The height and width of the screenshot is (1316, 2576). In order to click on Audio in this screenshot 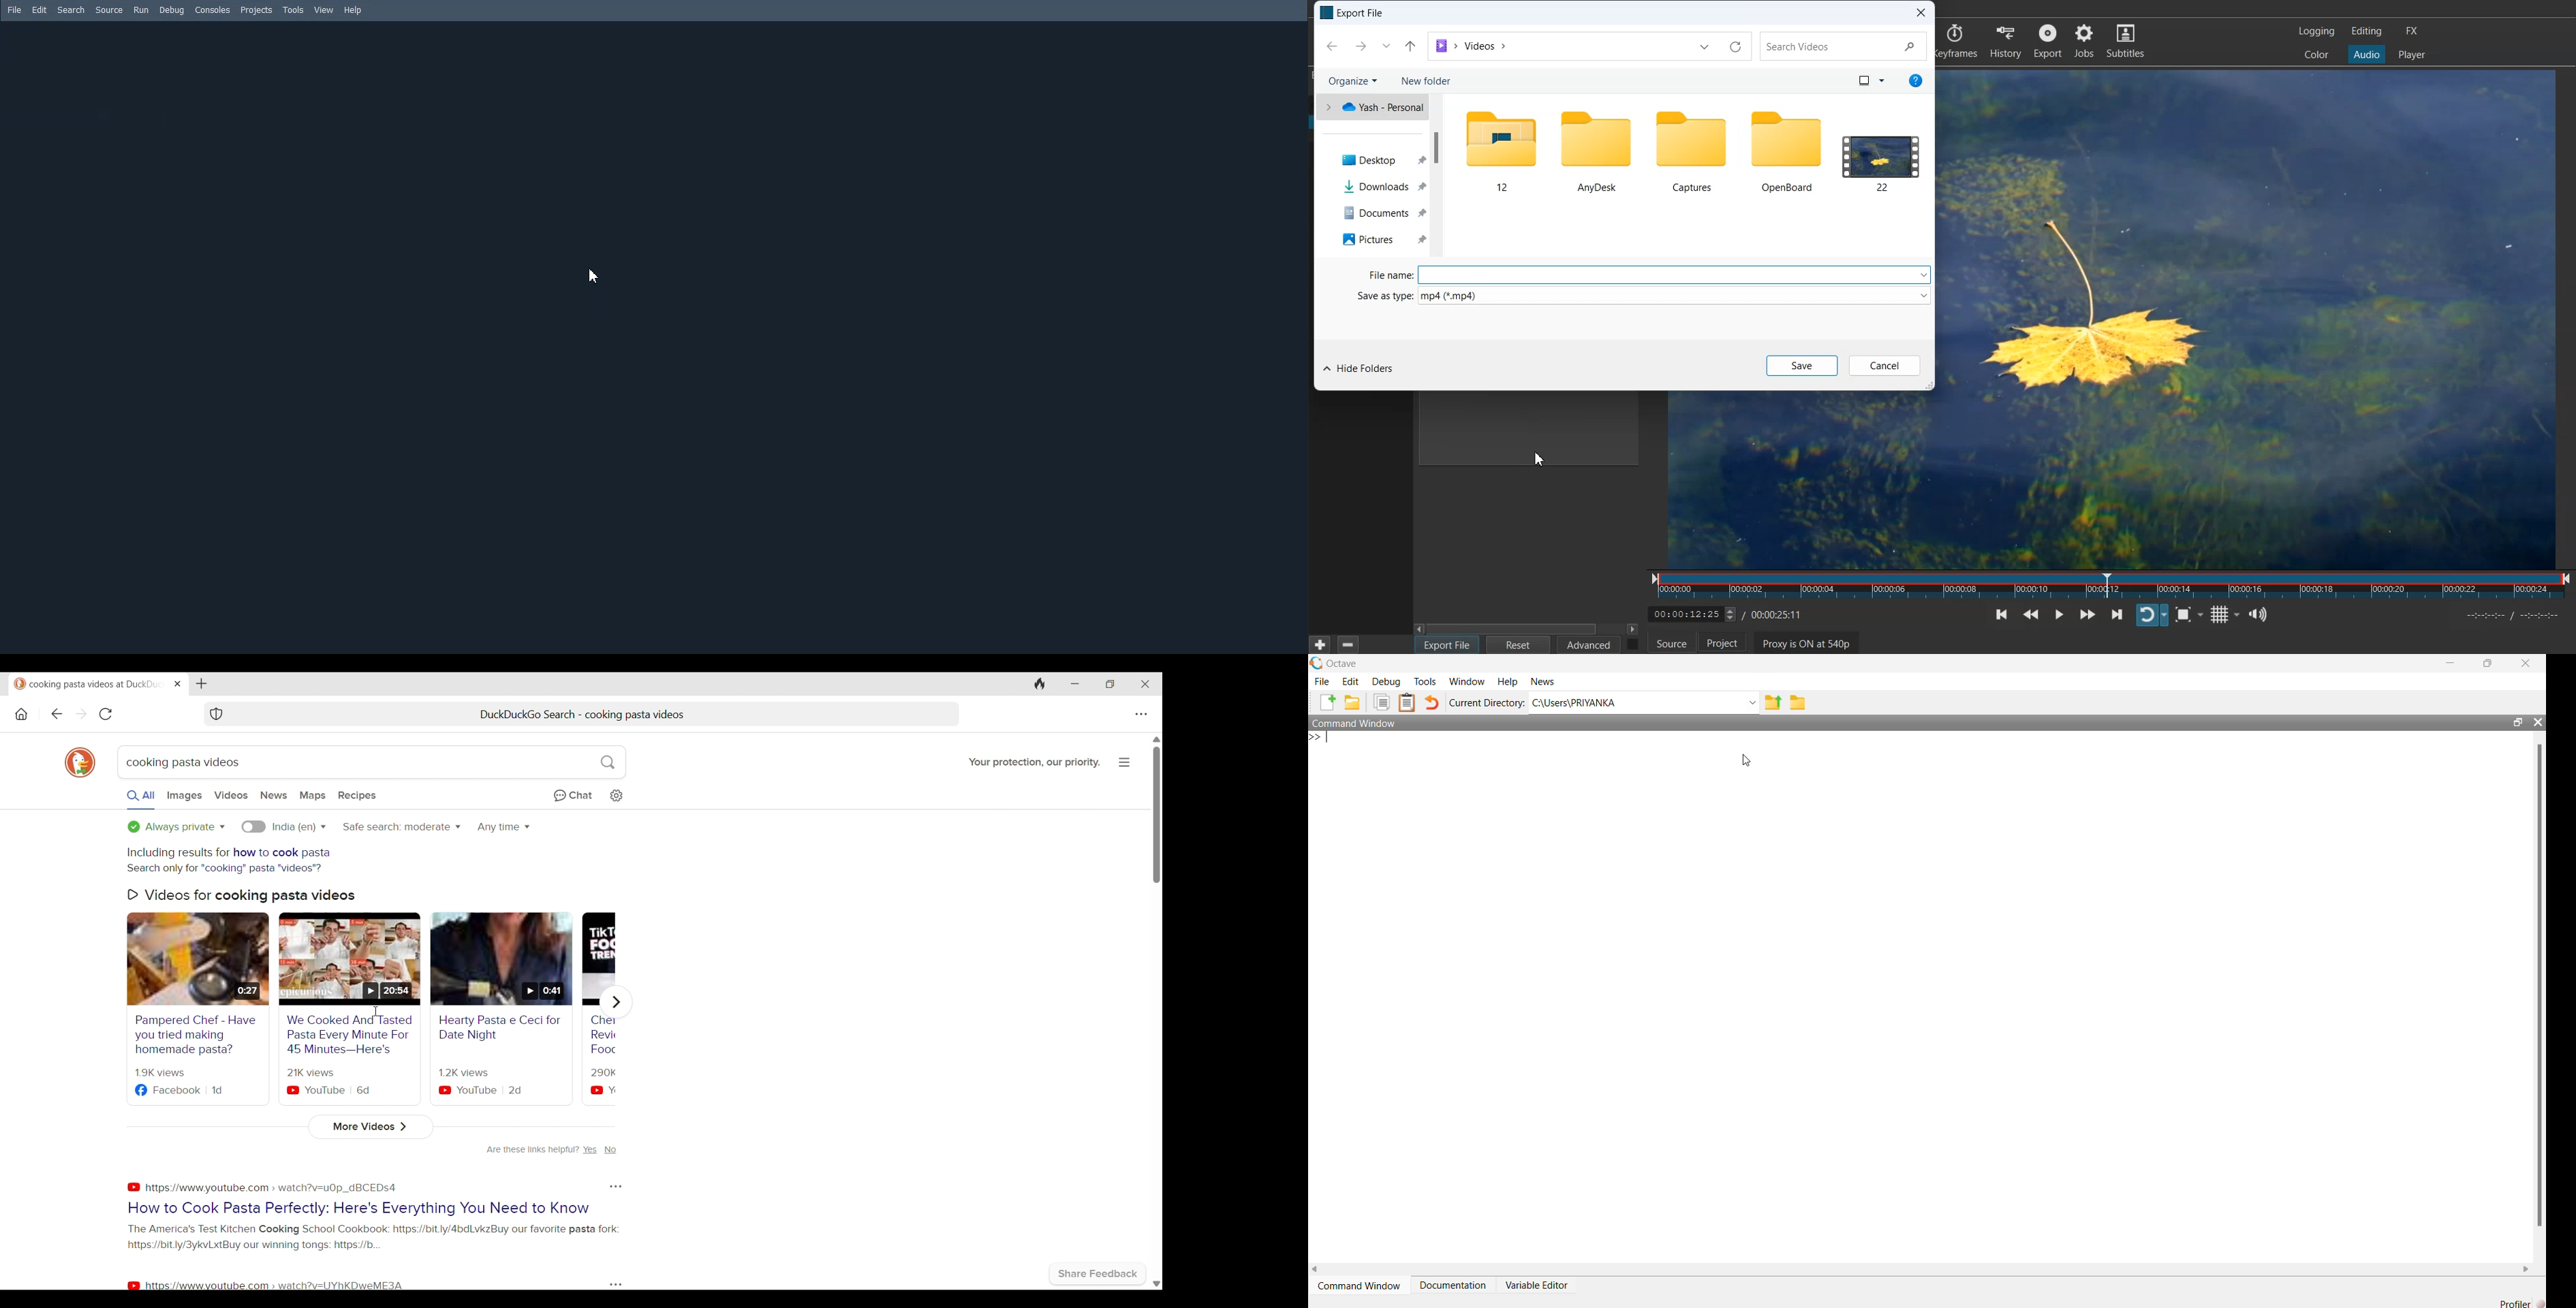, I will do `click(2366, 54)`.